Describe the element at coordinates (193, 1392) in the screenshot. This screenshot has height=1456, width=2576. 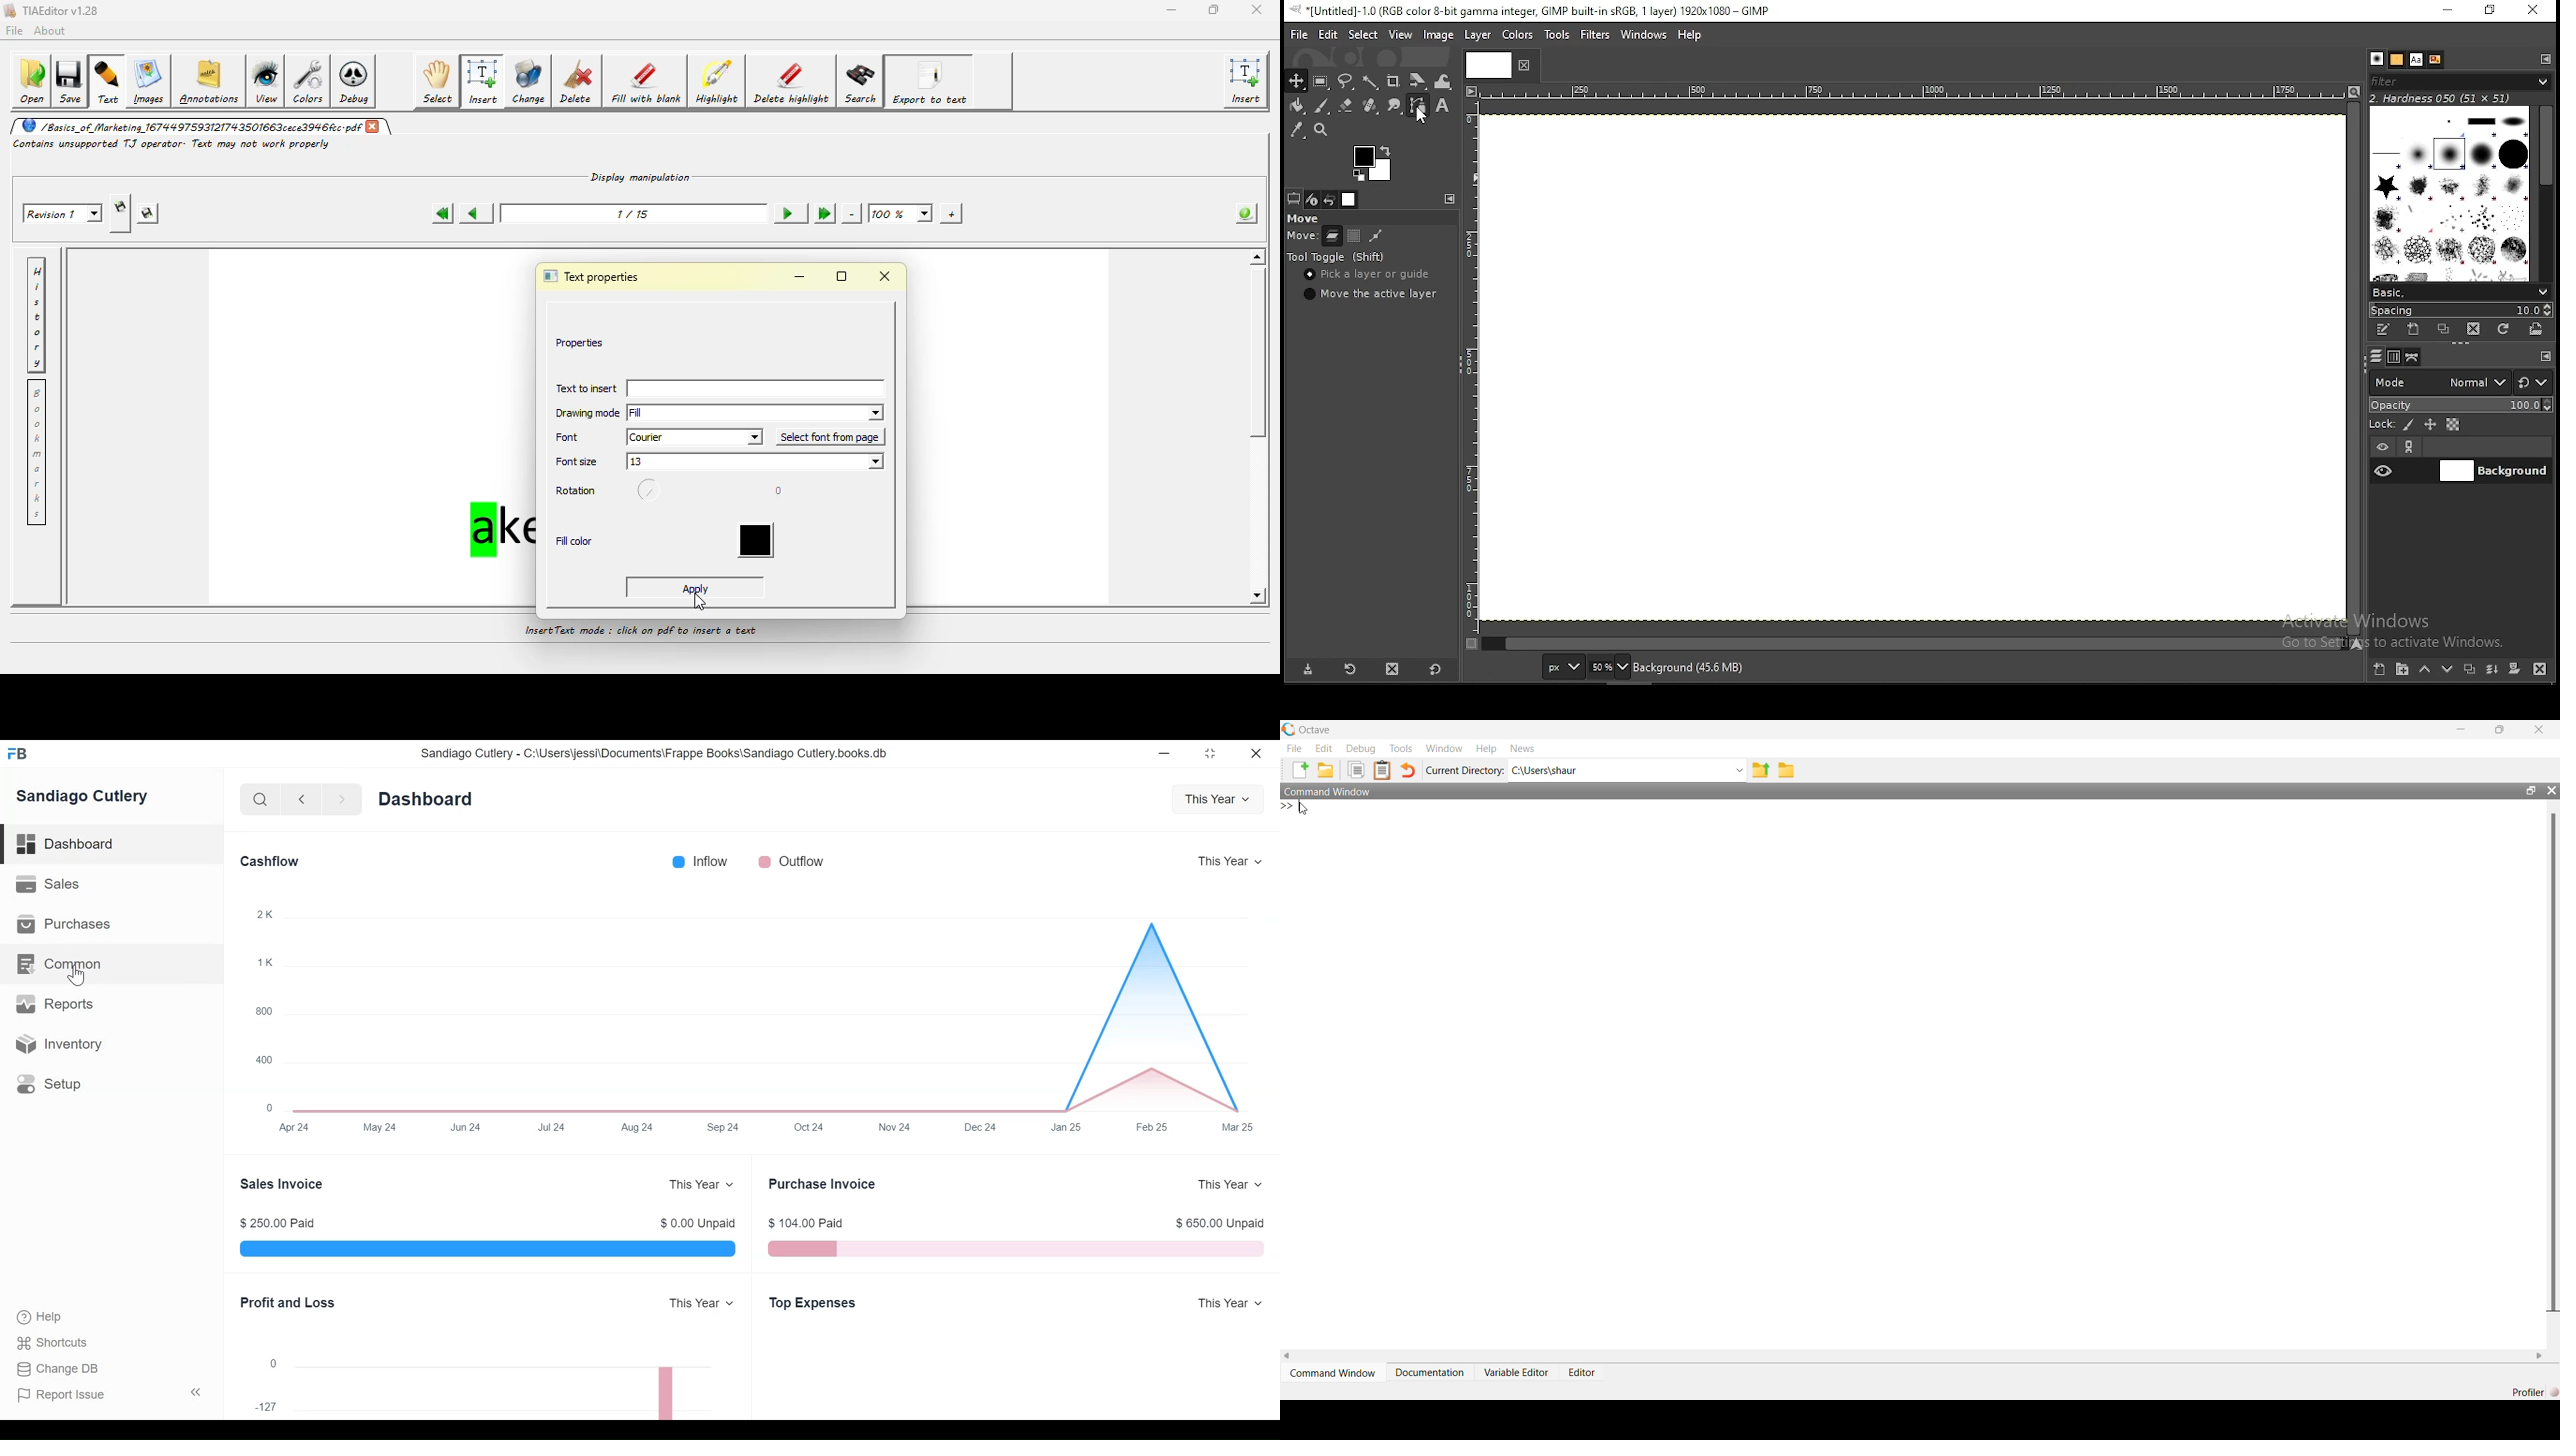
I see `collapse sidebar` at that location.